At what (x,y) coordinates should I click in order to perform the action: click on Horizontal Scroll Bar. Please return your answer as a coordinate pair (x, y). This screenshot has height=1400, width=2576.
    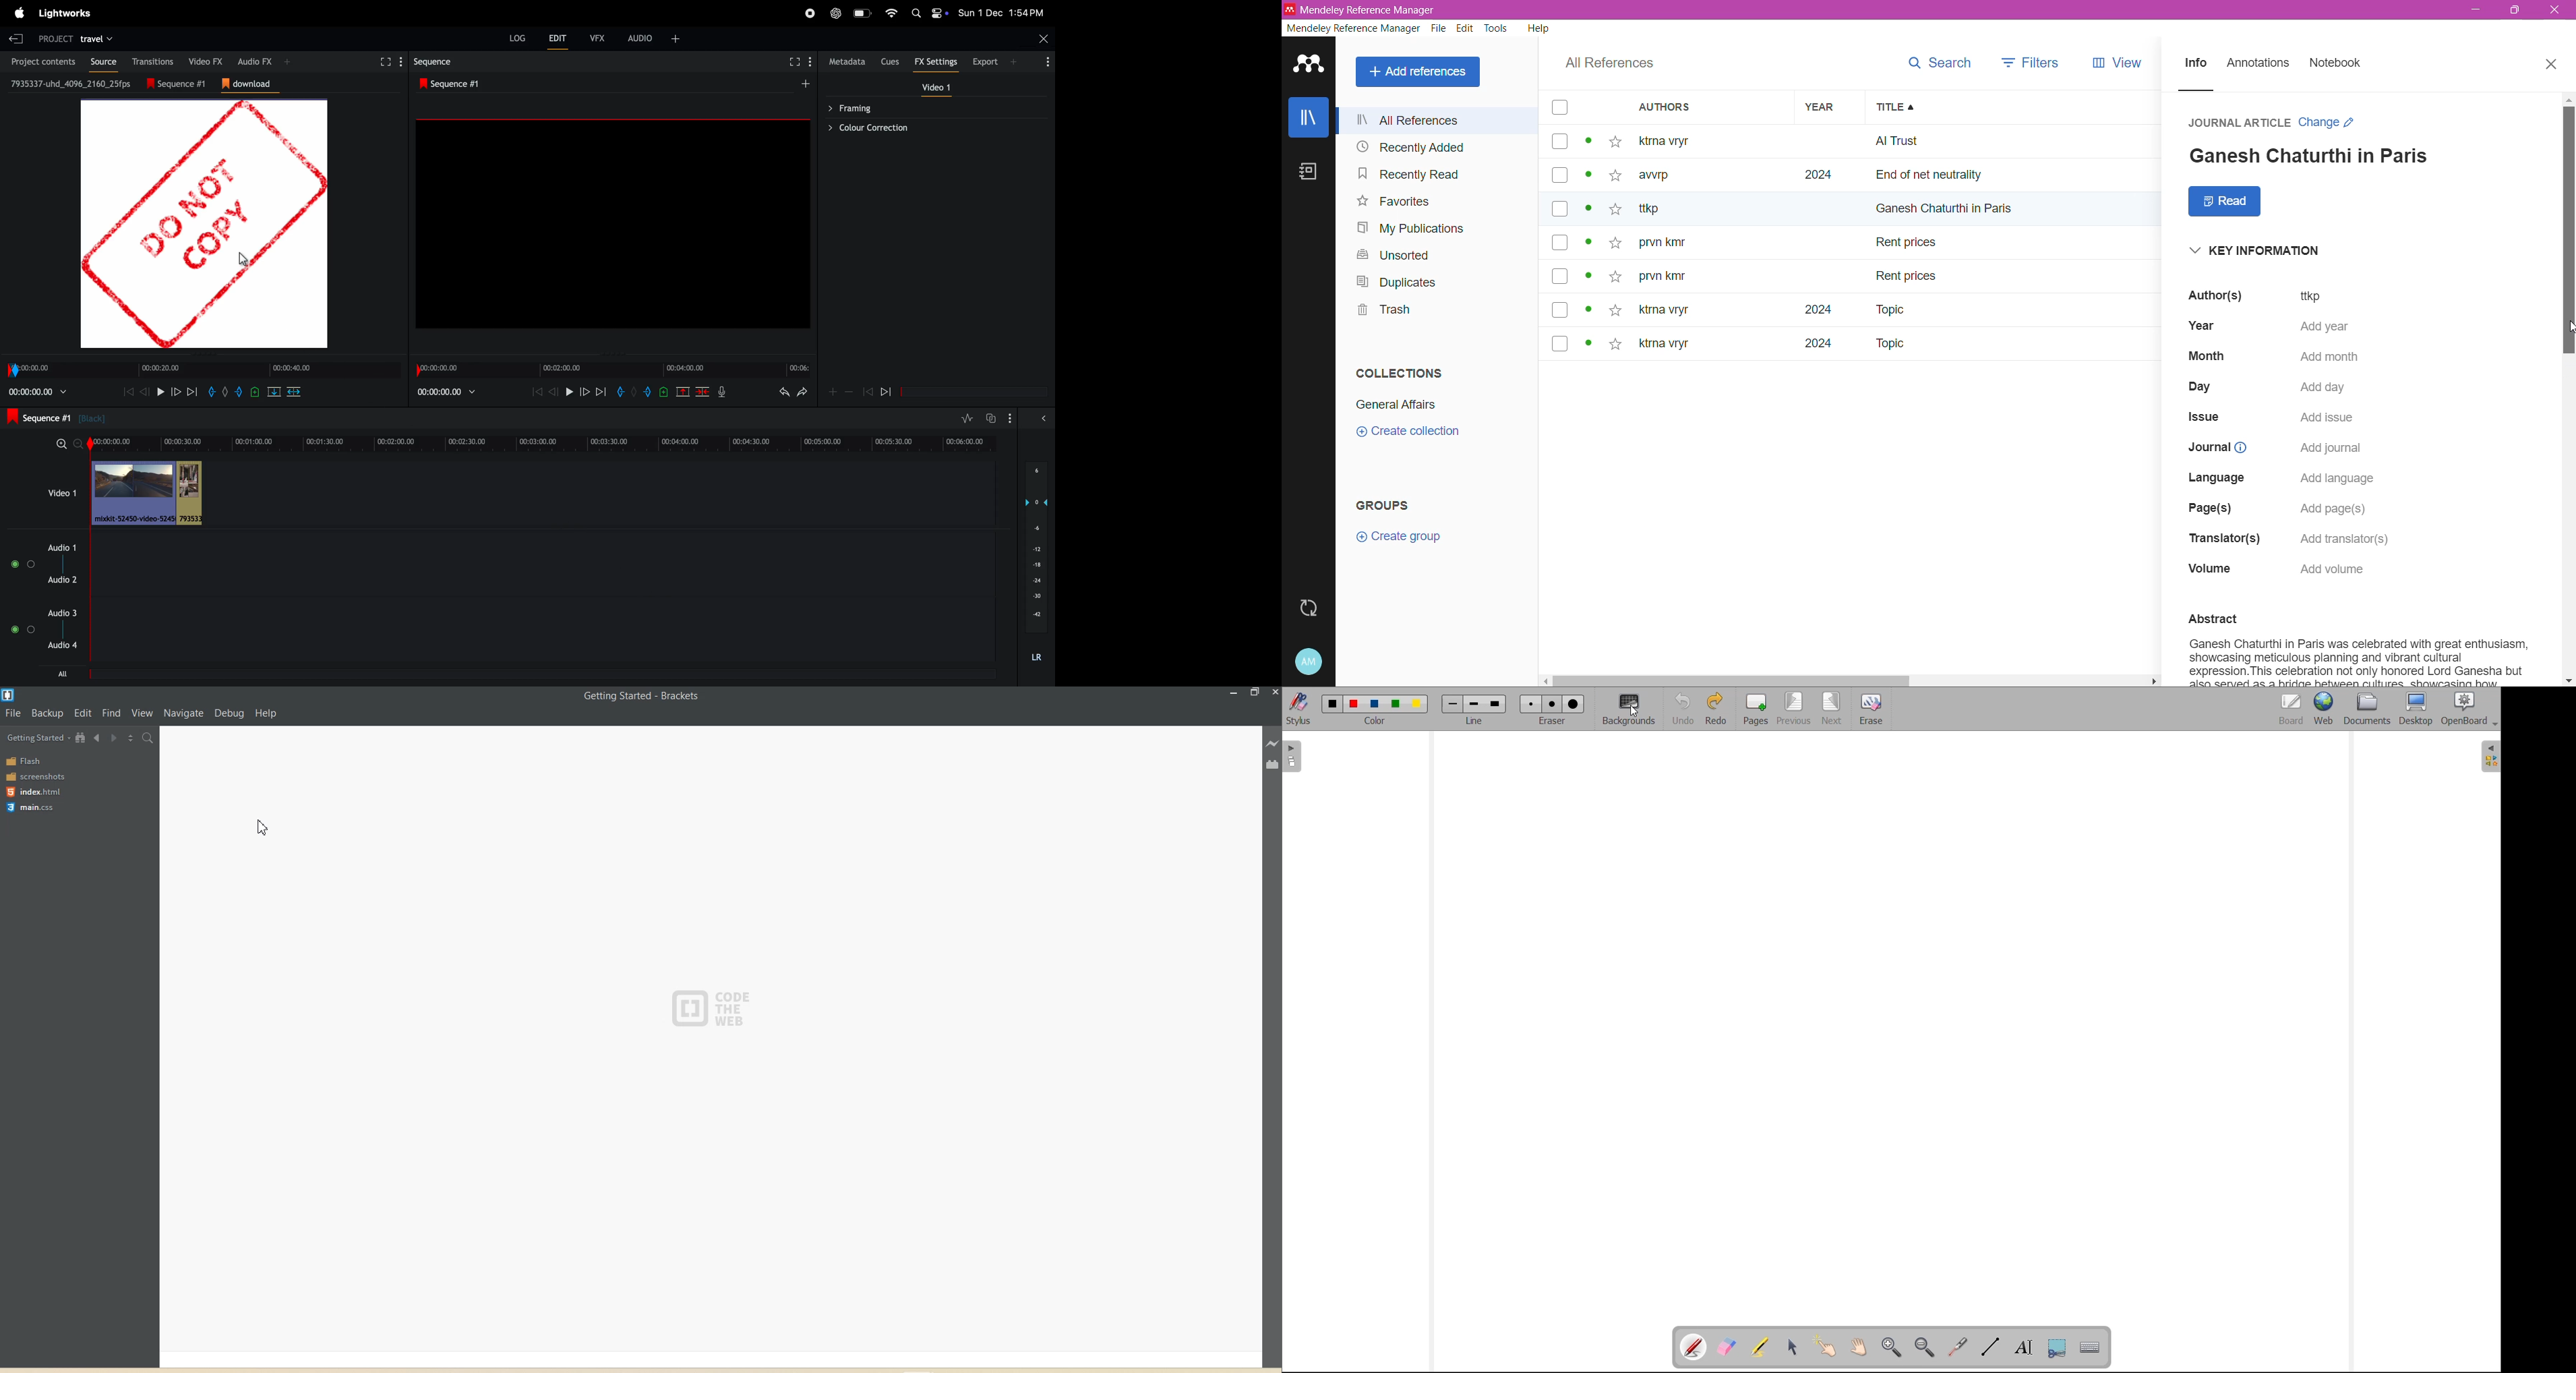
    Looking at the image, I should click on (1853, 681).